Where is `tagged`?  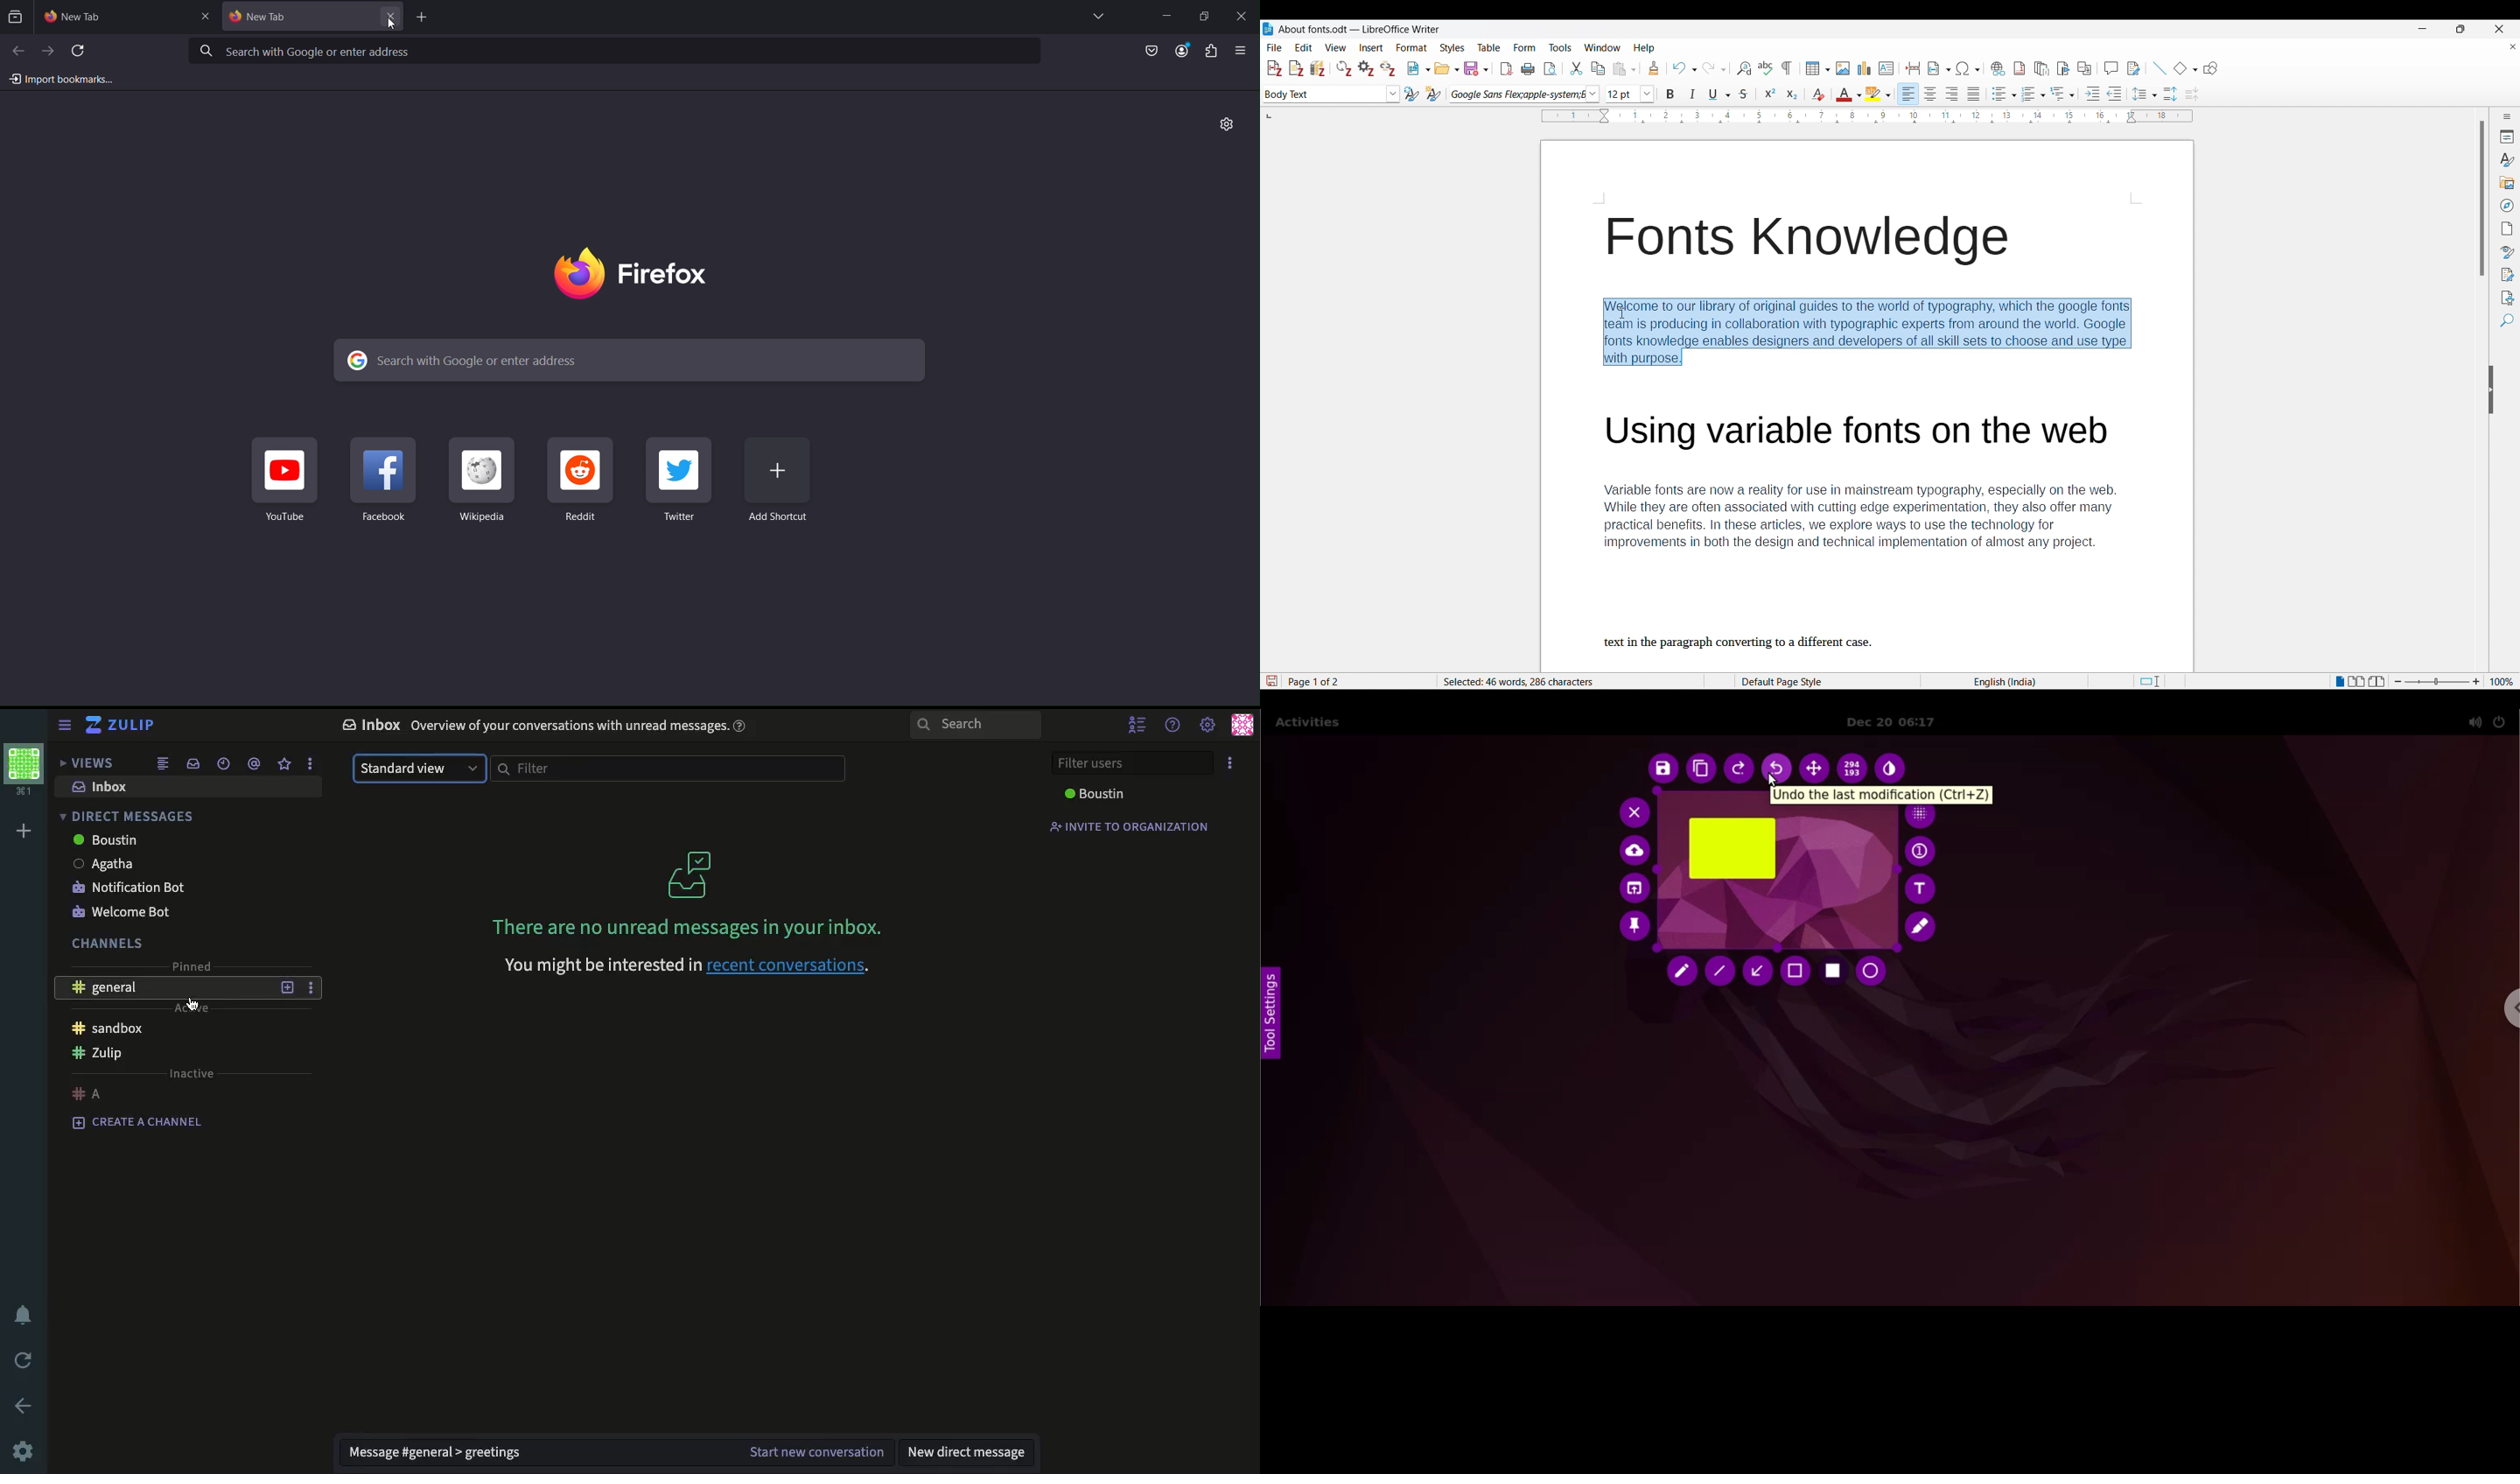
tagged is located at coordinates (253, 763).